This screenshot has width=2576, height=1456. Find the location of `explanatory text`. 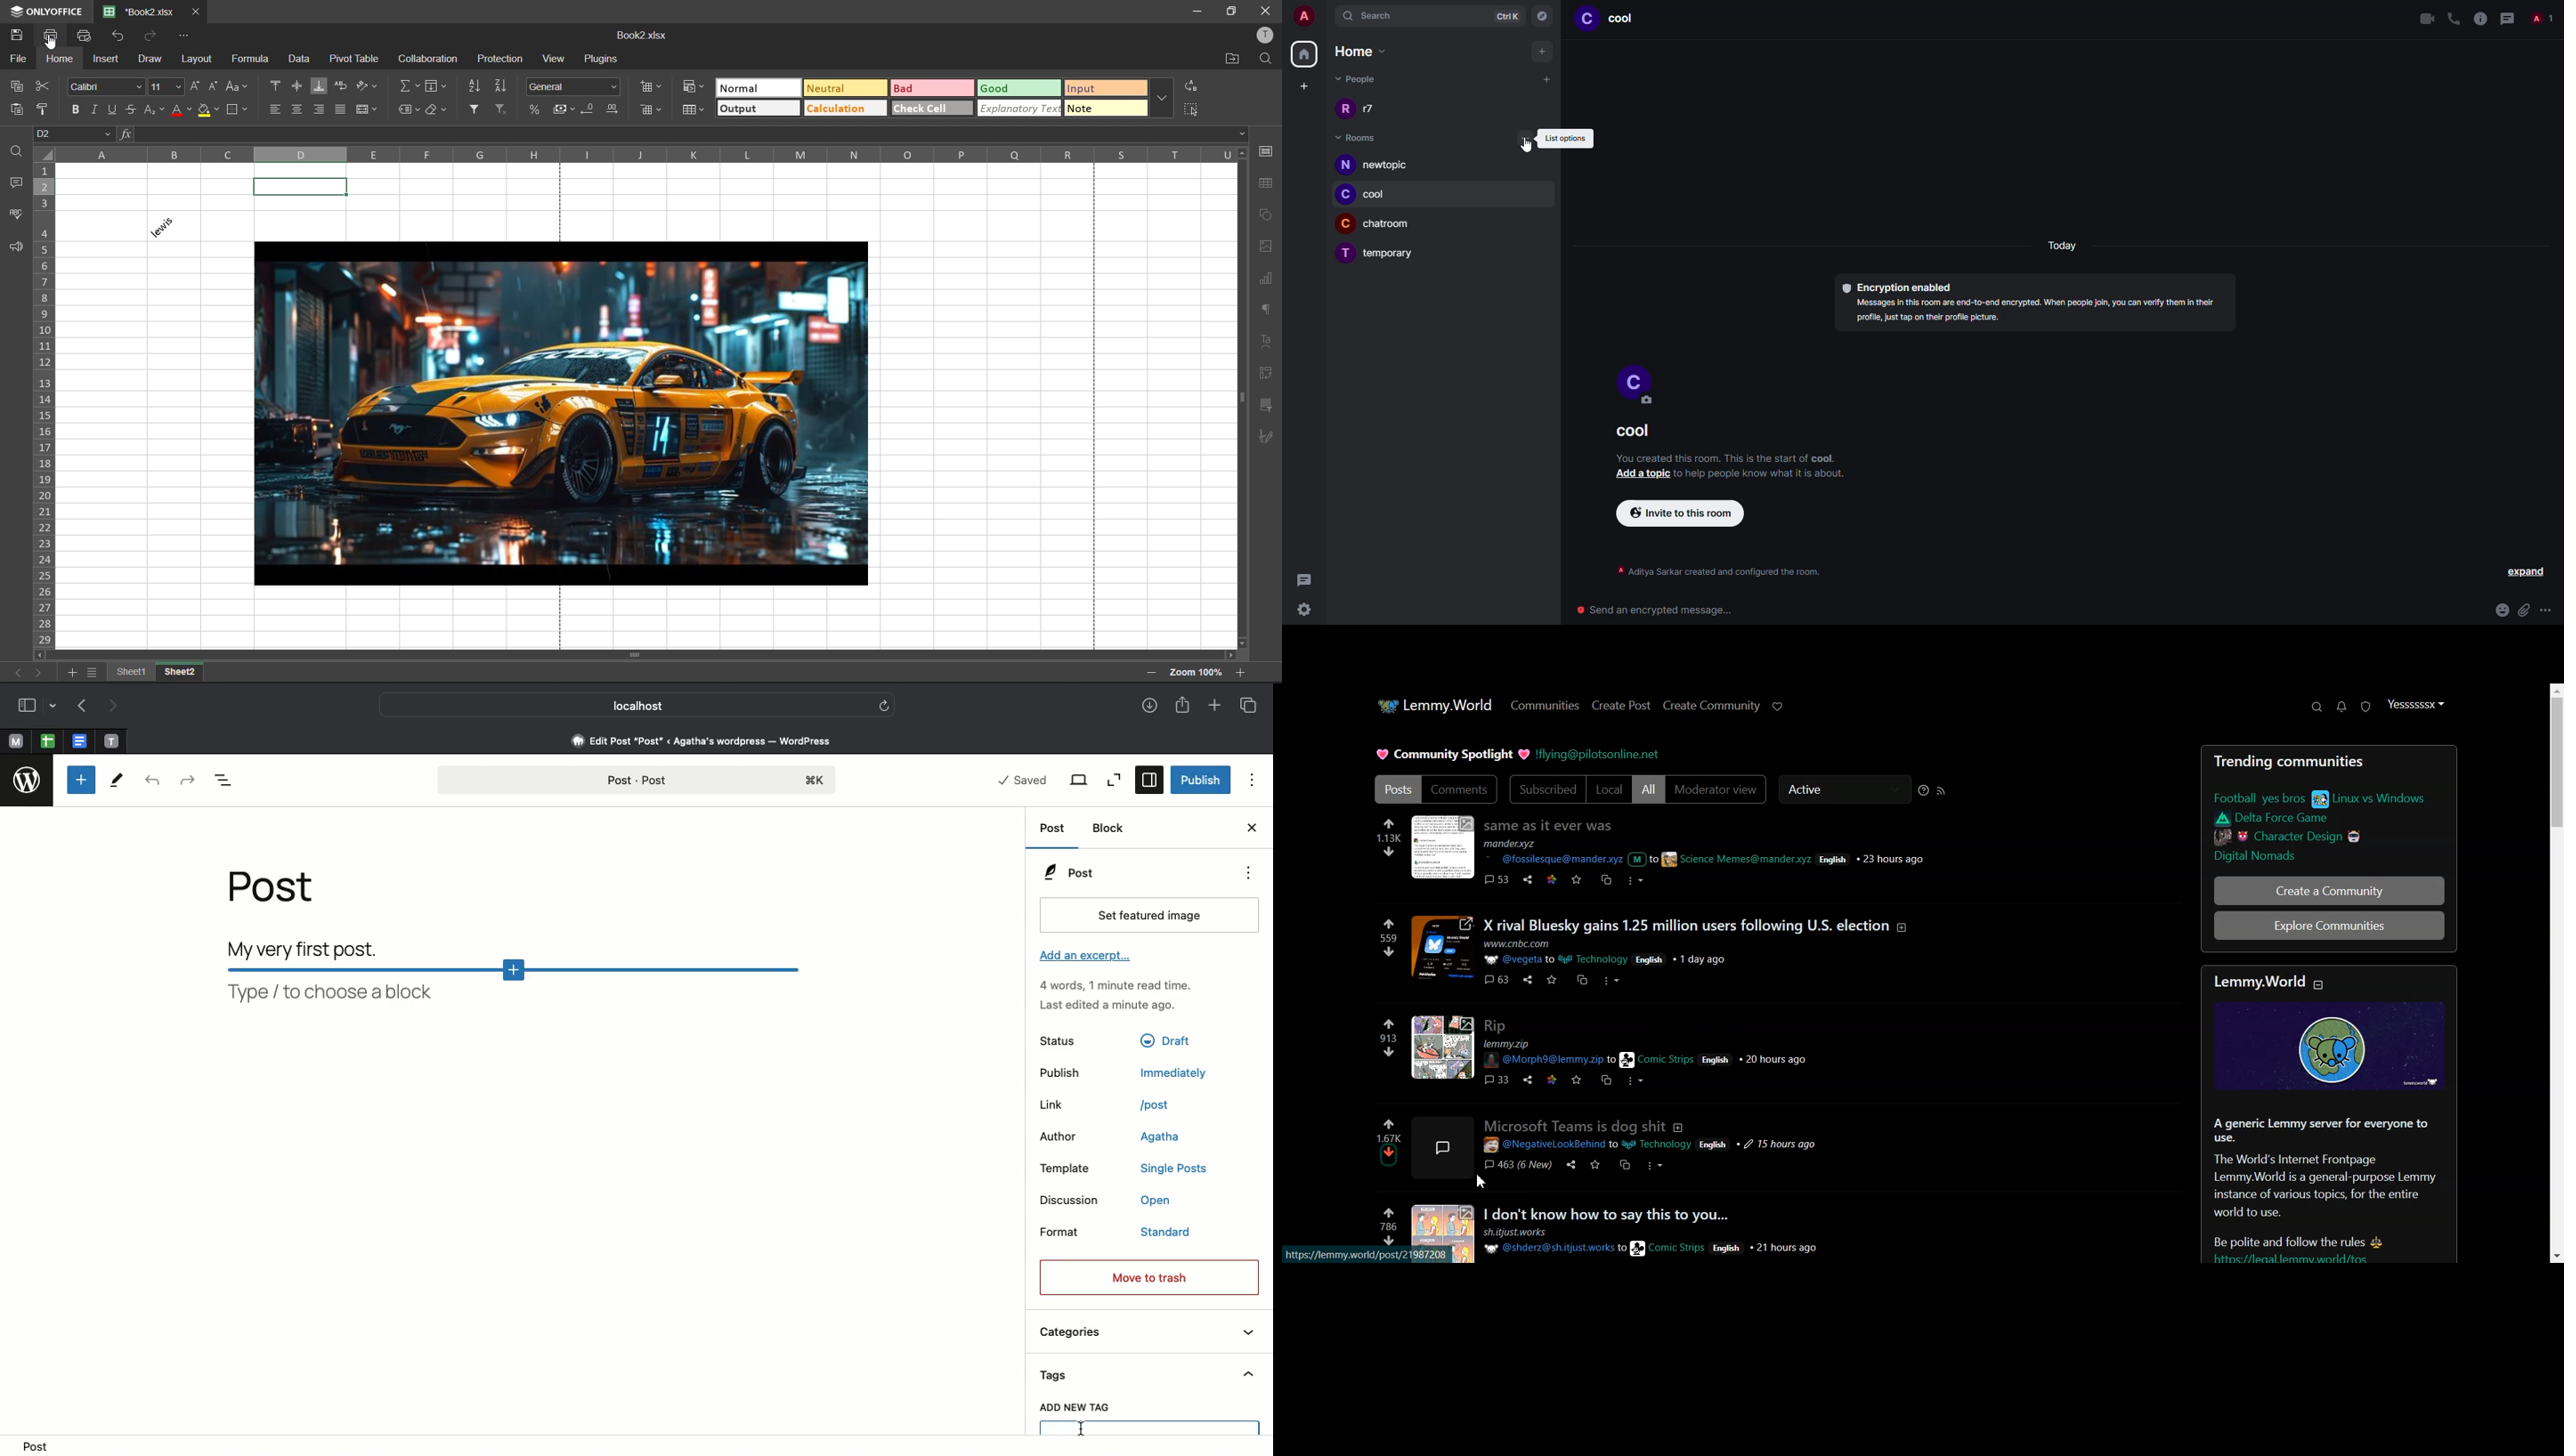

explanatory text is located at coordinates (1020, 108).